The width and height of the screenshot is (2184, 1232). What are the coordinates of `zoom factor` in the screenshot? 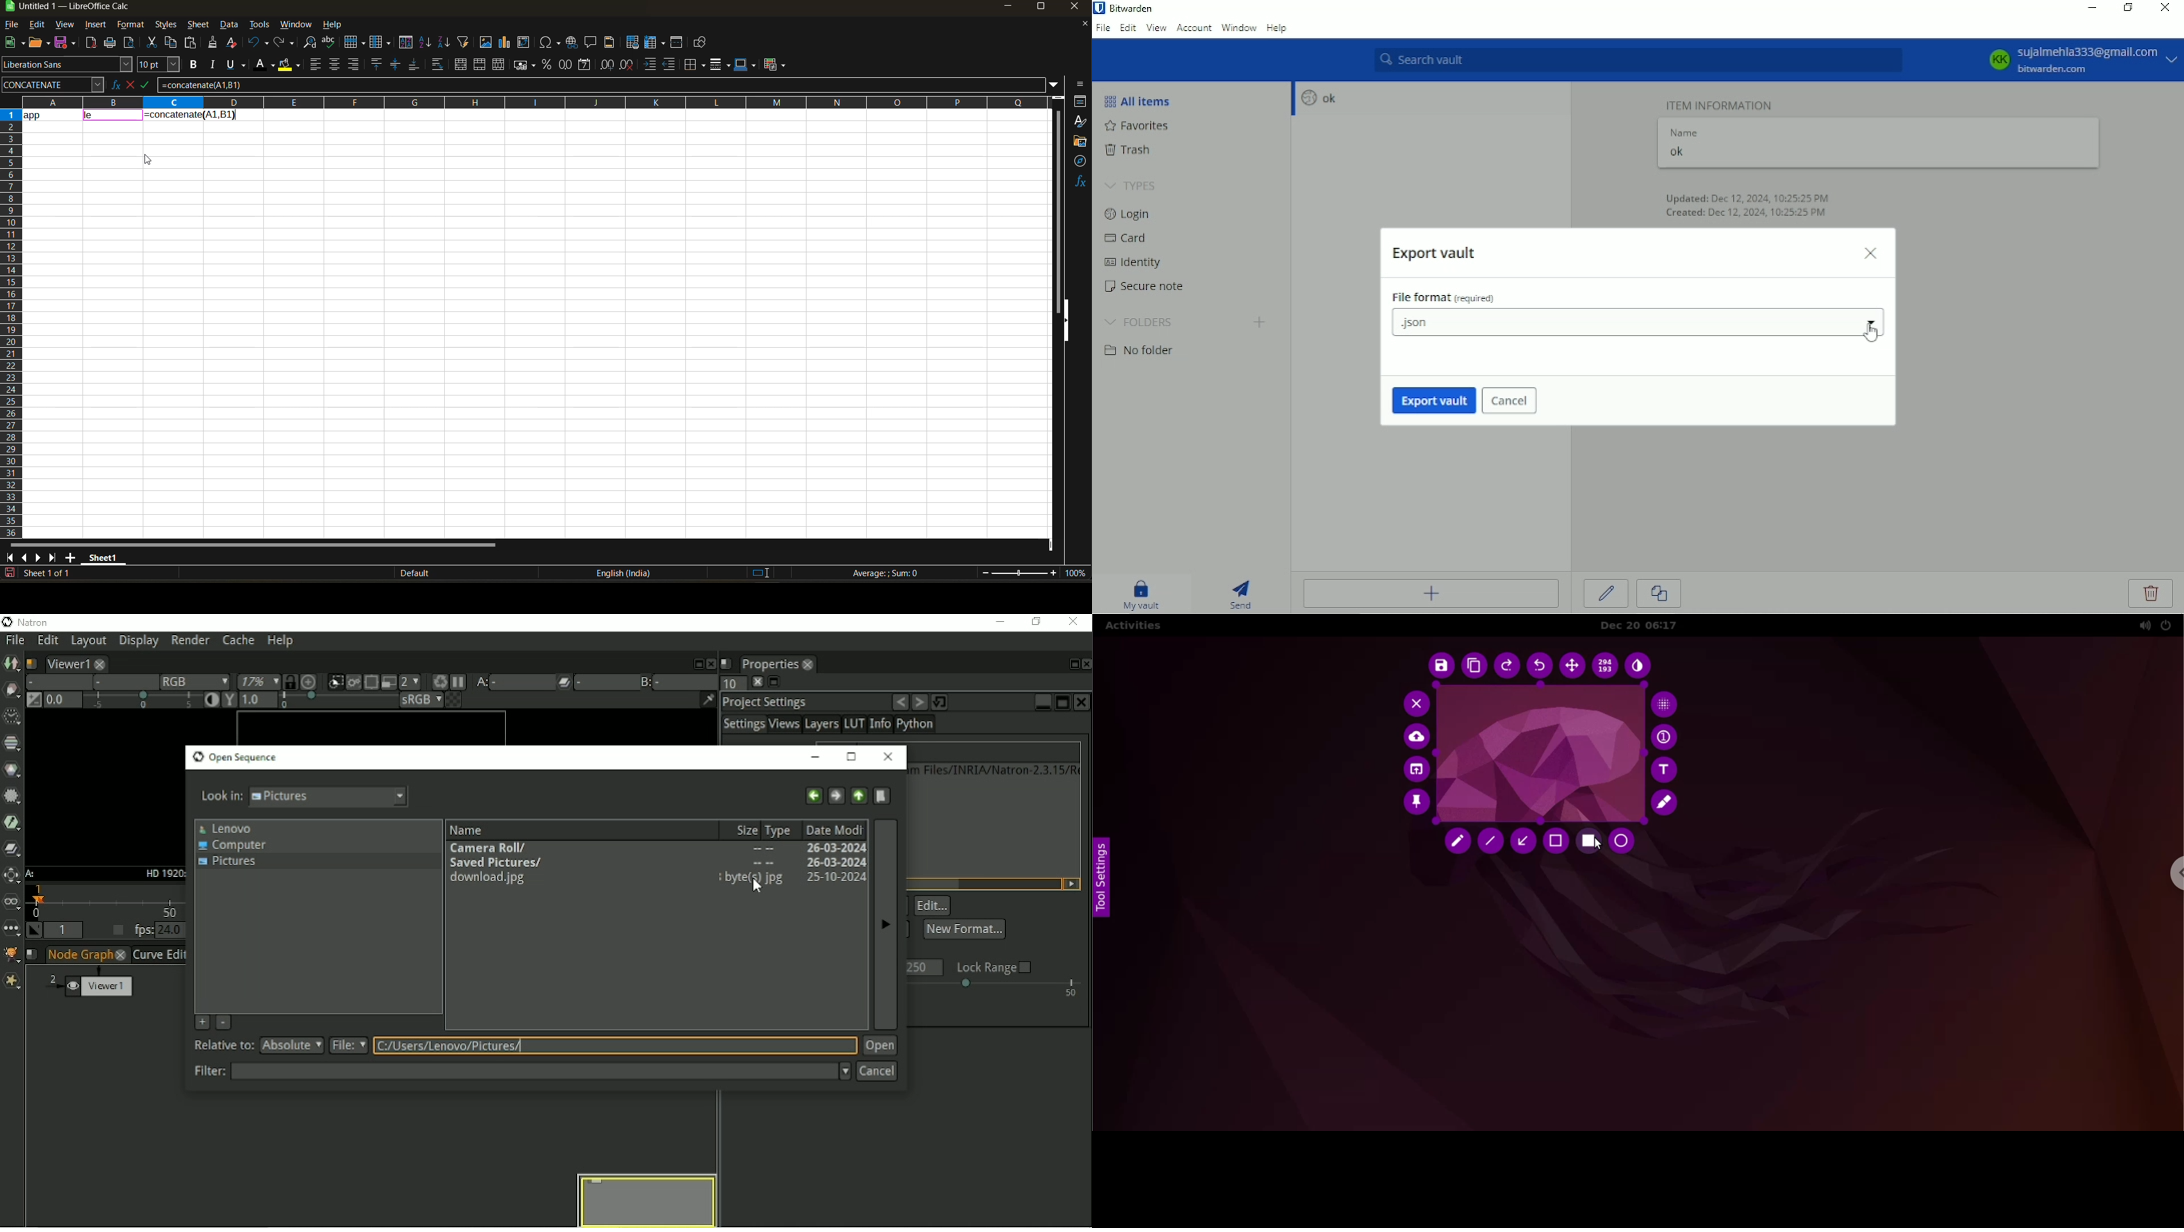 It's located at (1077, 574).